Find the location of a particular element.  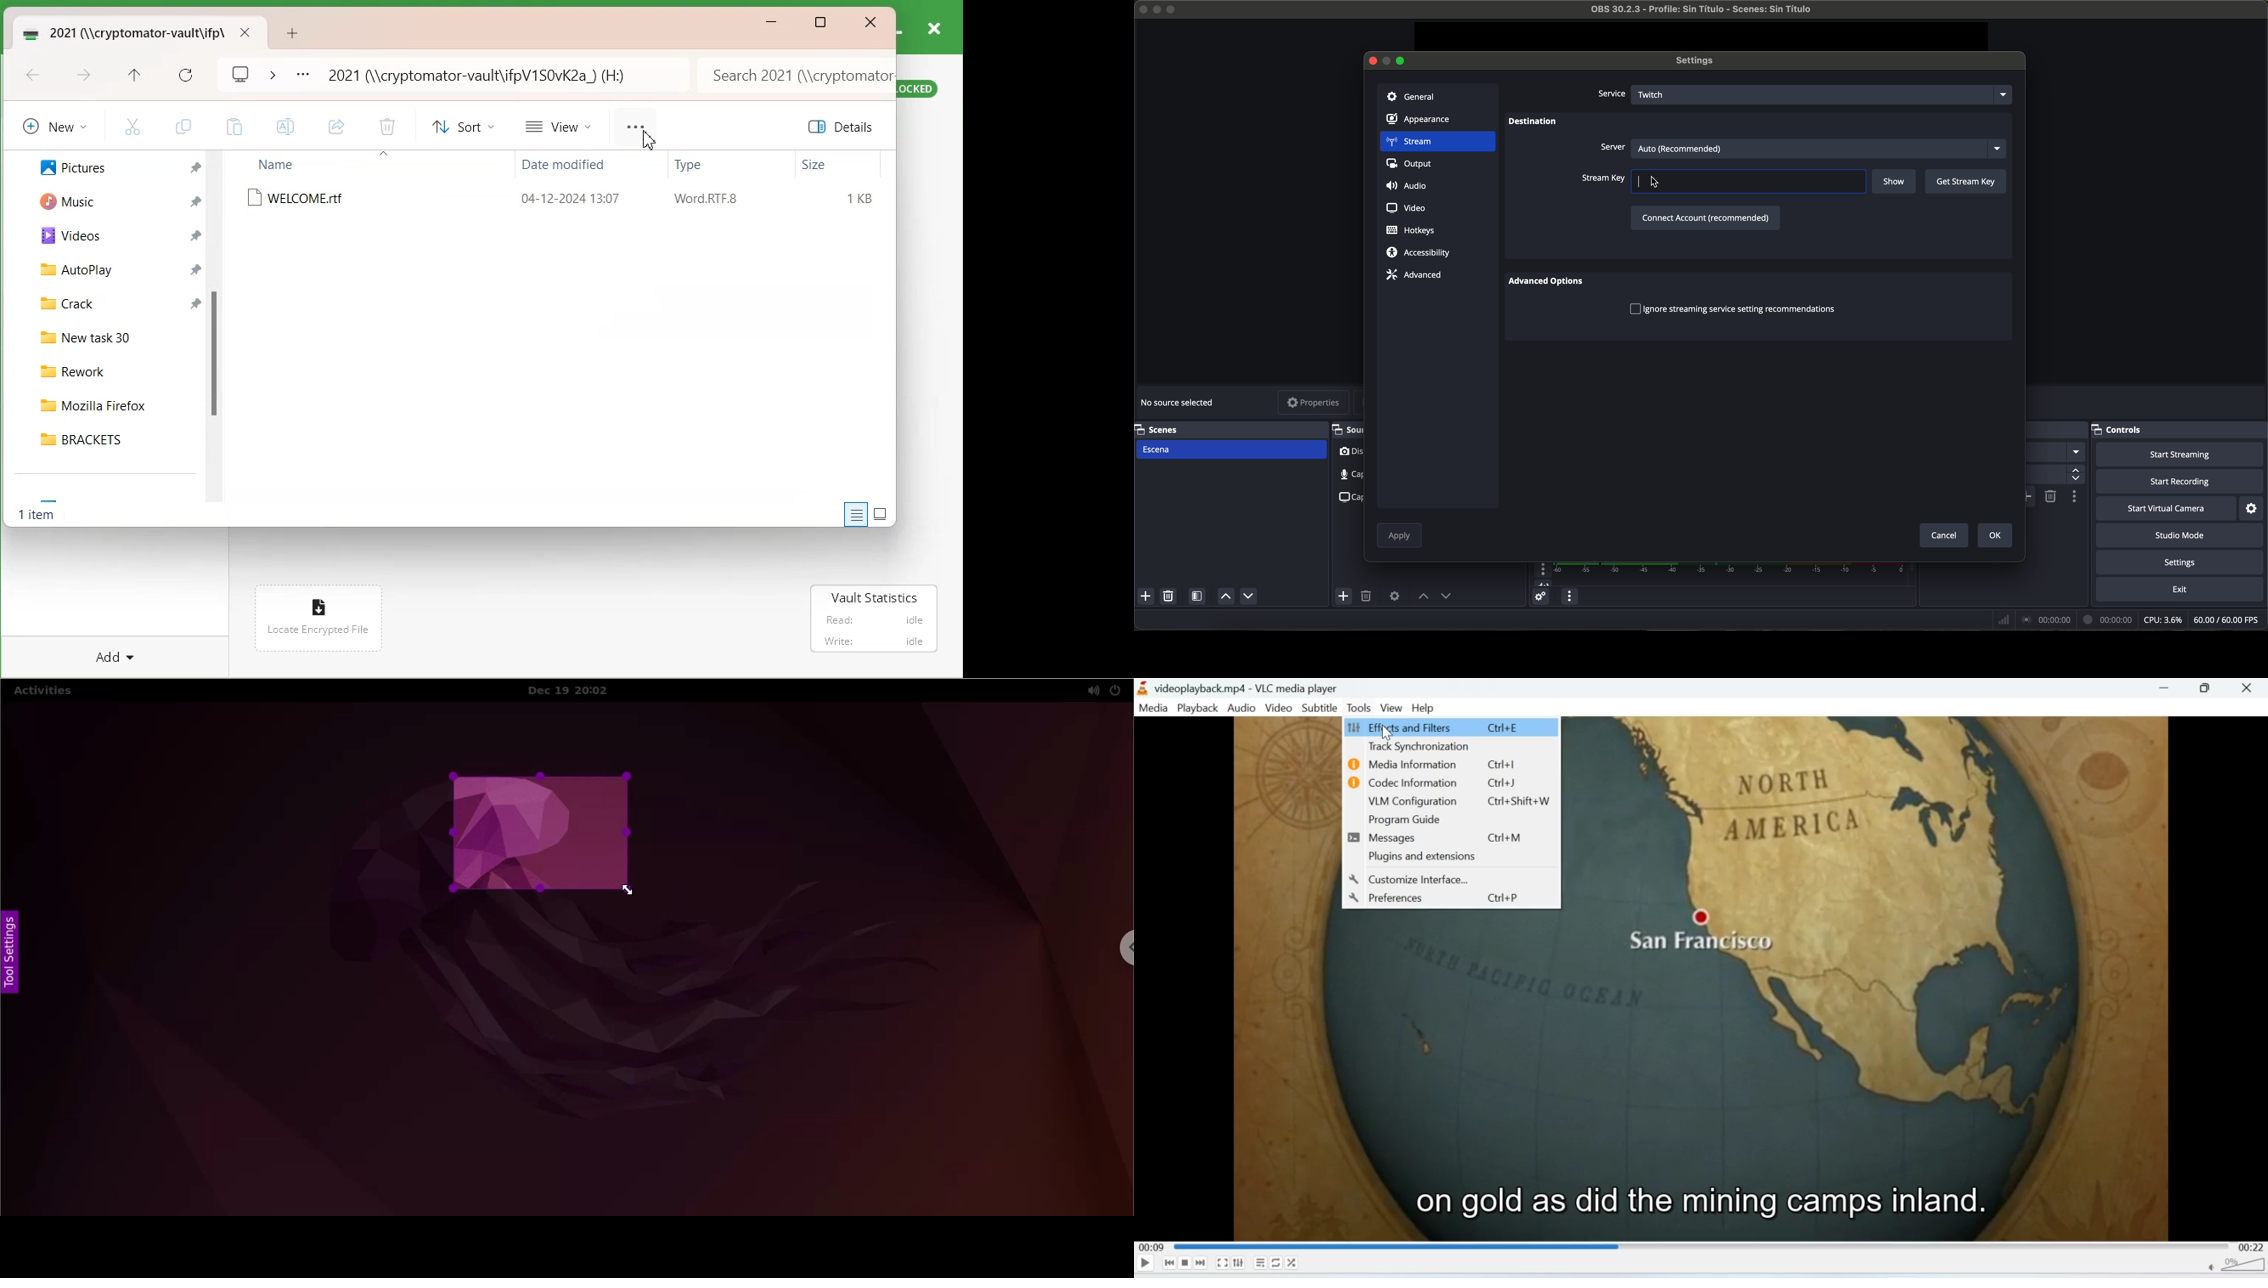

add configurable transition is located at coordinates (2031, 497).